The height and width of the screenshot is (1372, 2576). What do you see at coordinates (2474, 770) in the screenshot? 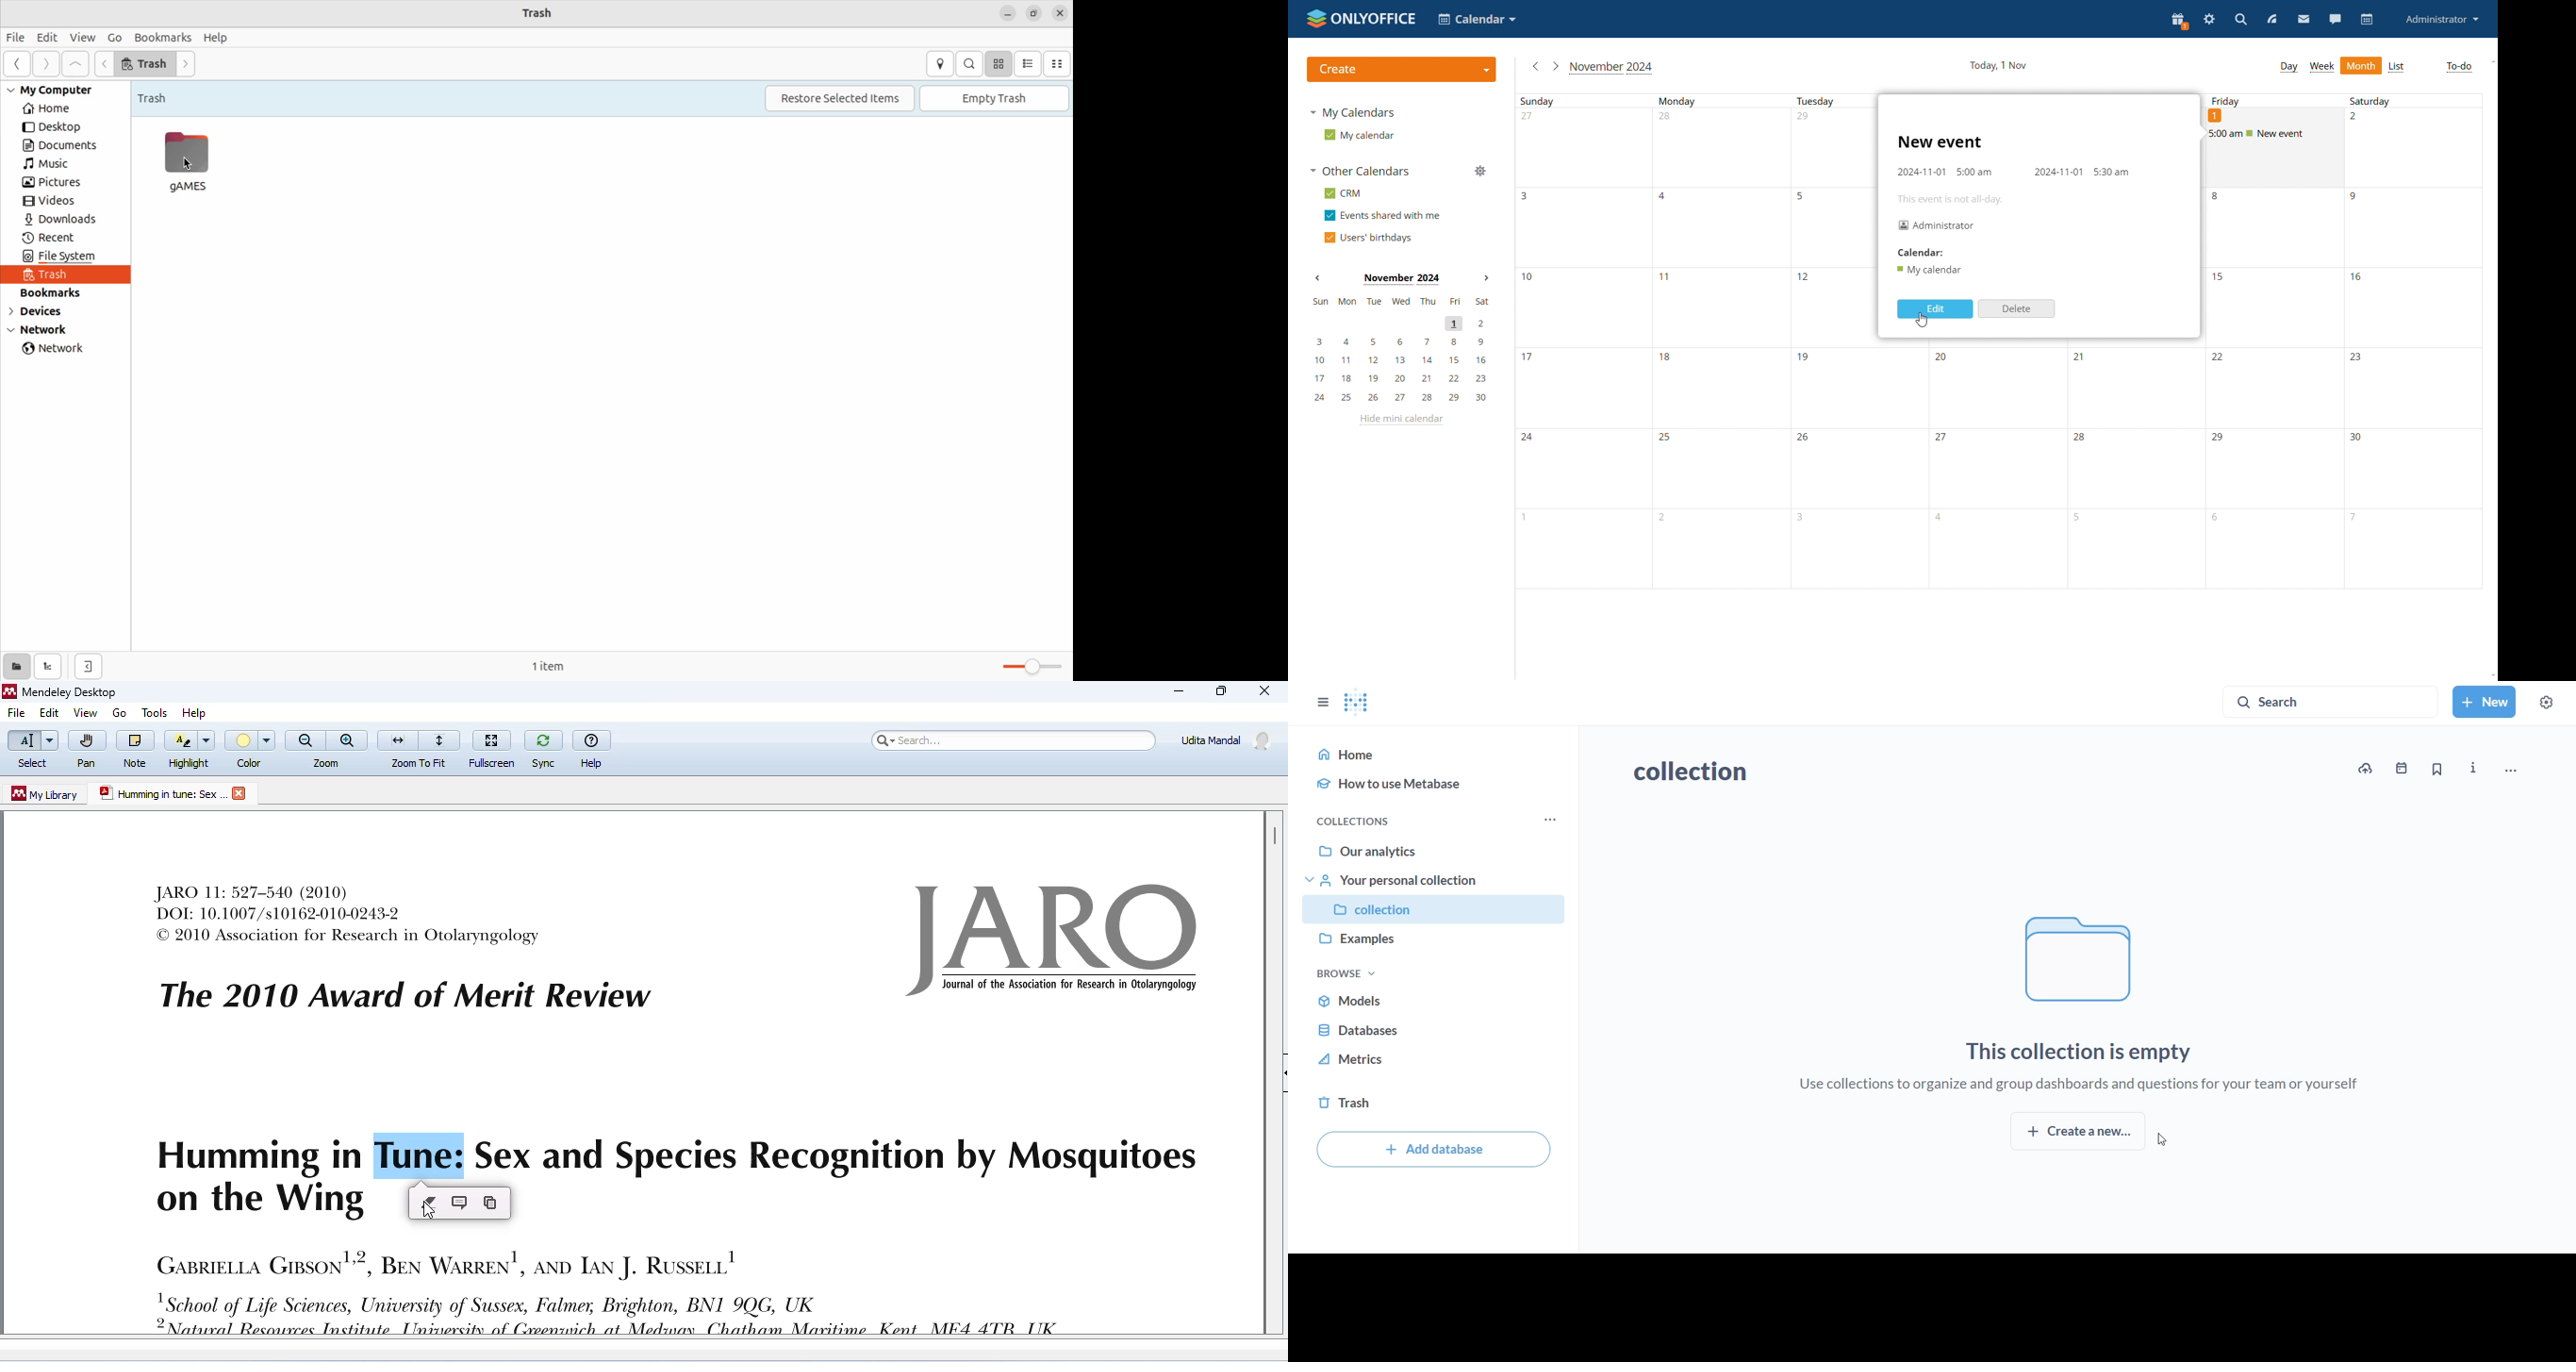
I see `more info` at bounding box center [2474, 770].